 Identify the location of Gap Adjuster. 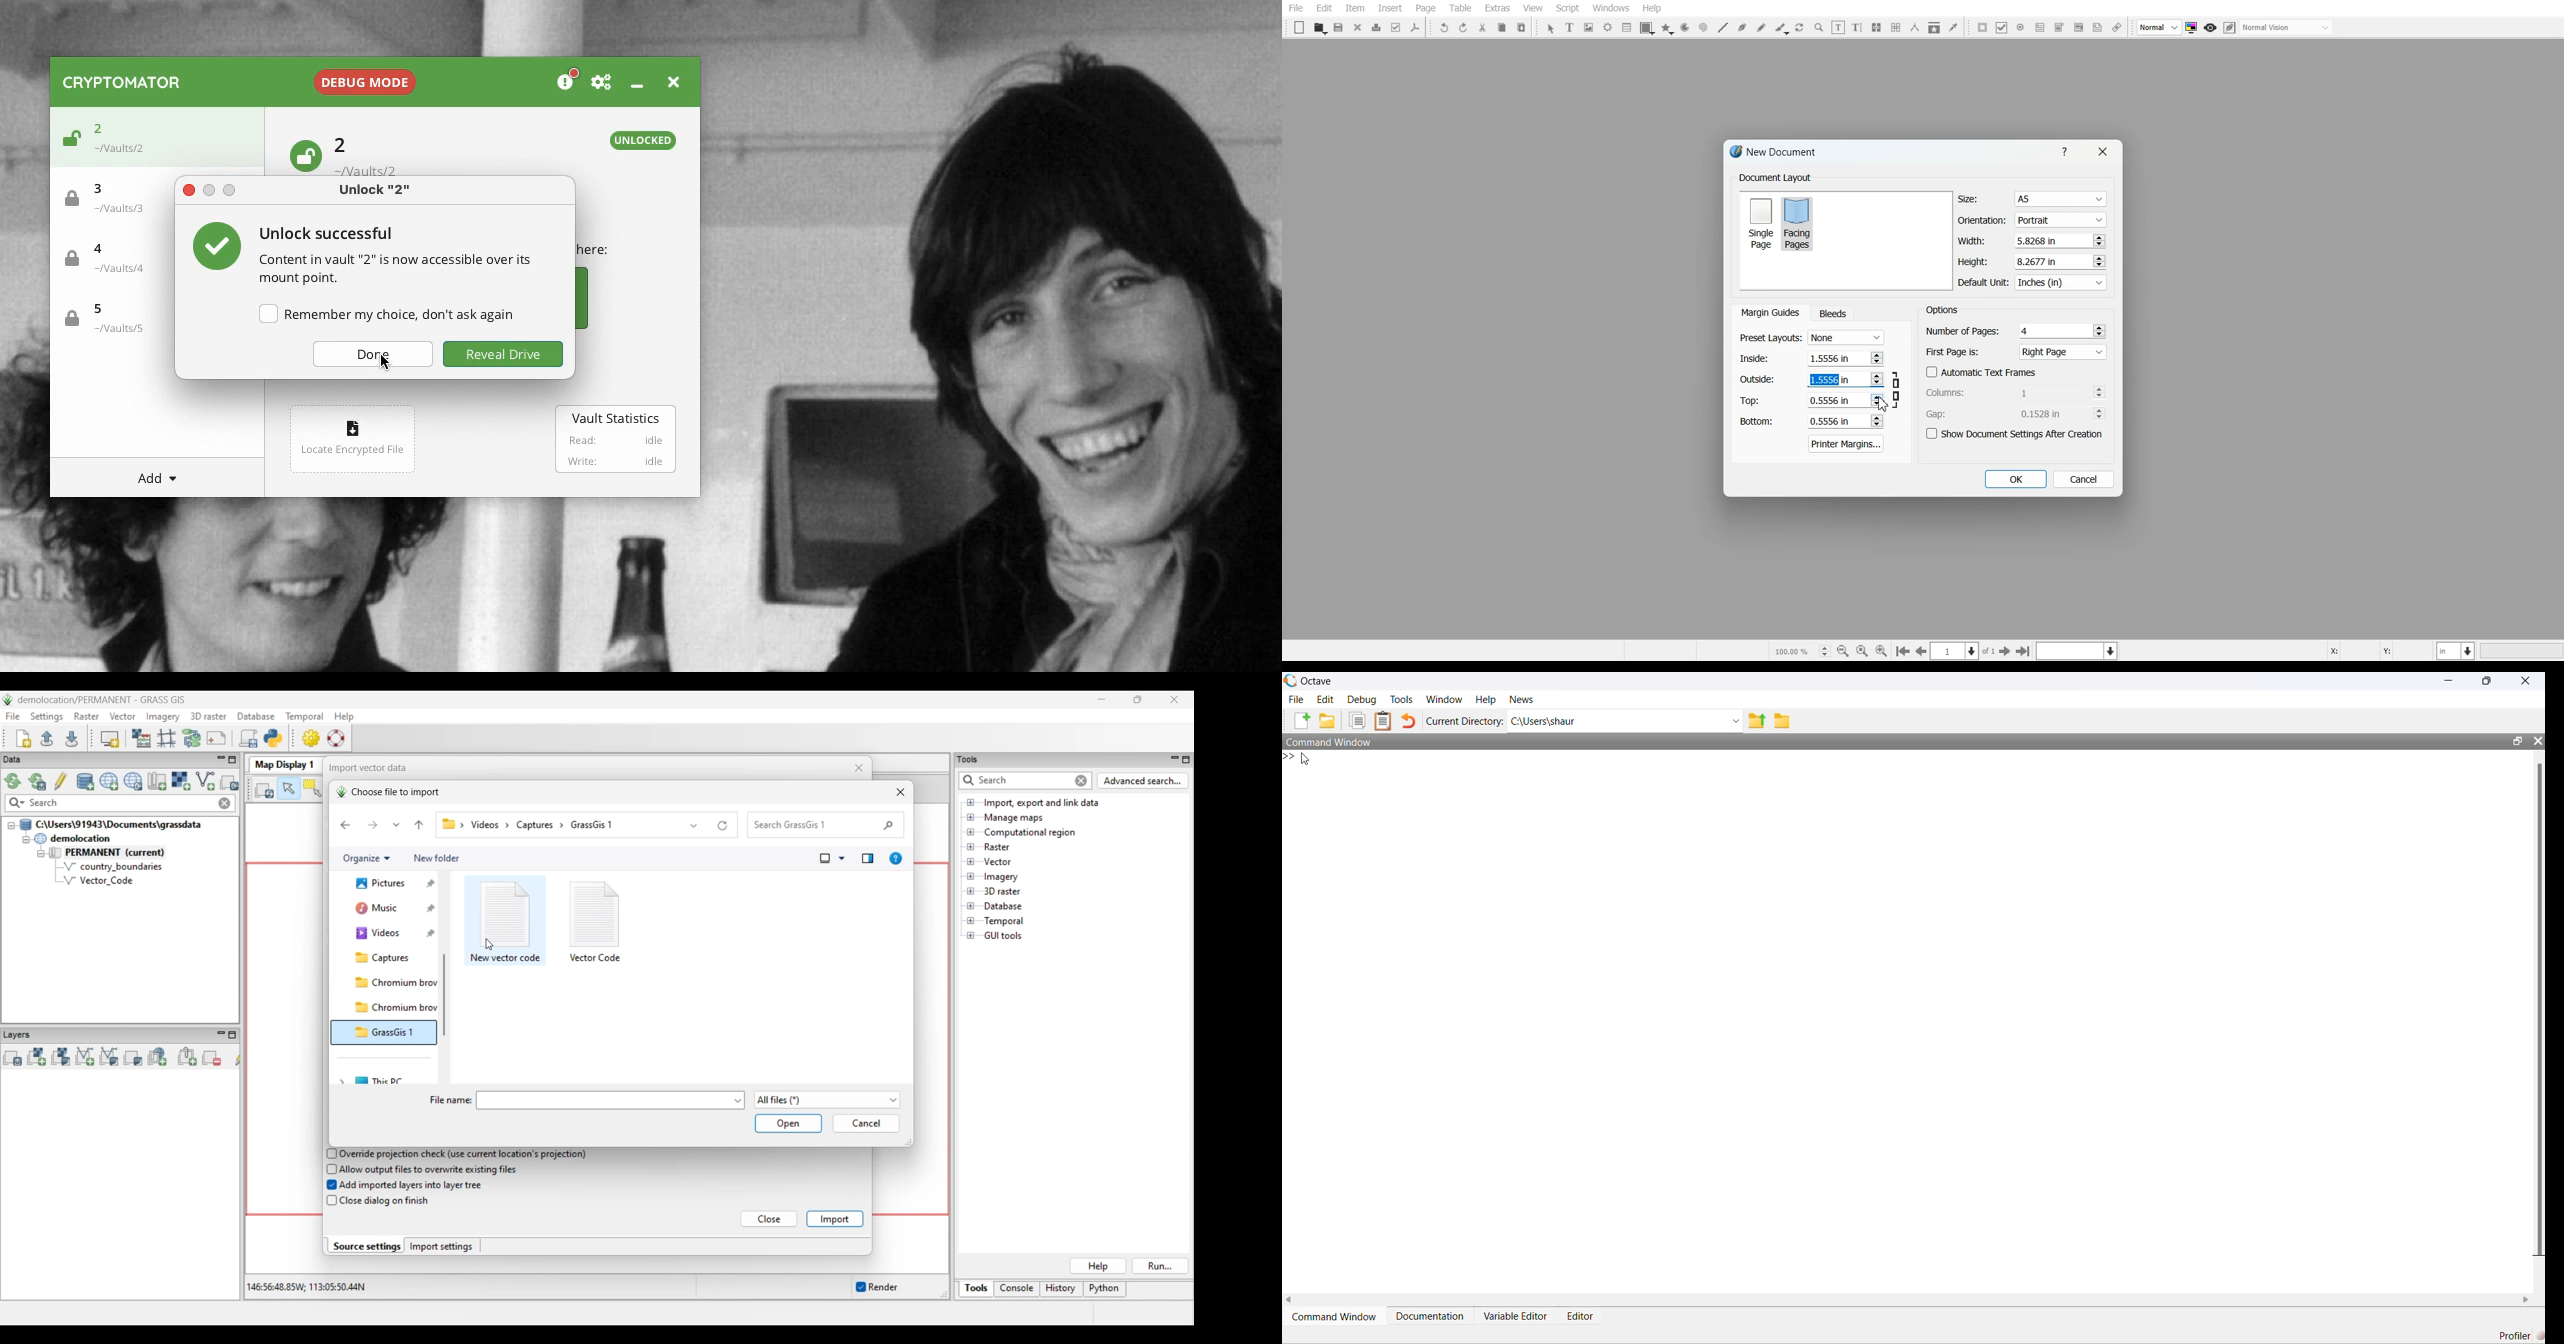
(2016, 413).